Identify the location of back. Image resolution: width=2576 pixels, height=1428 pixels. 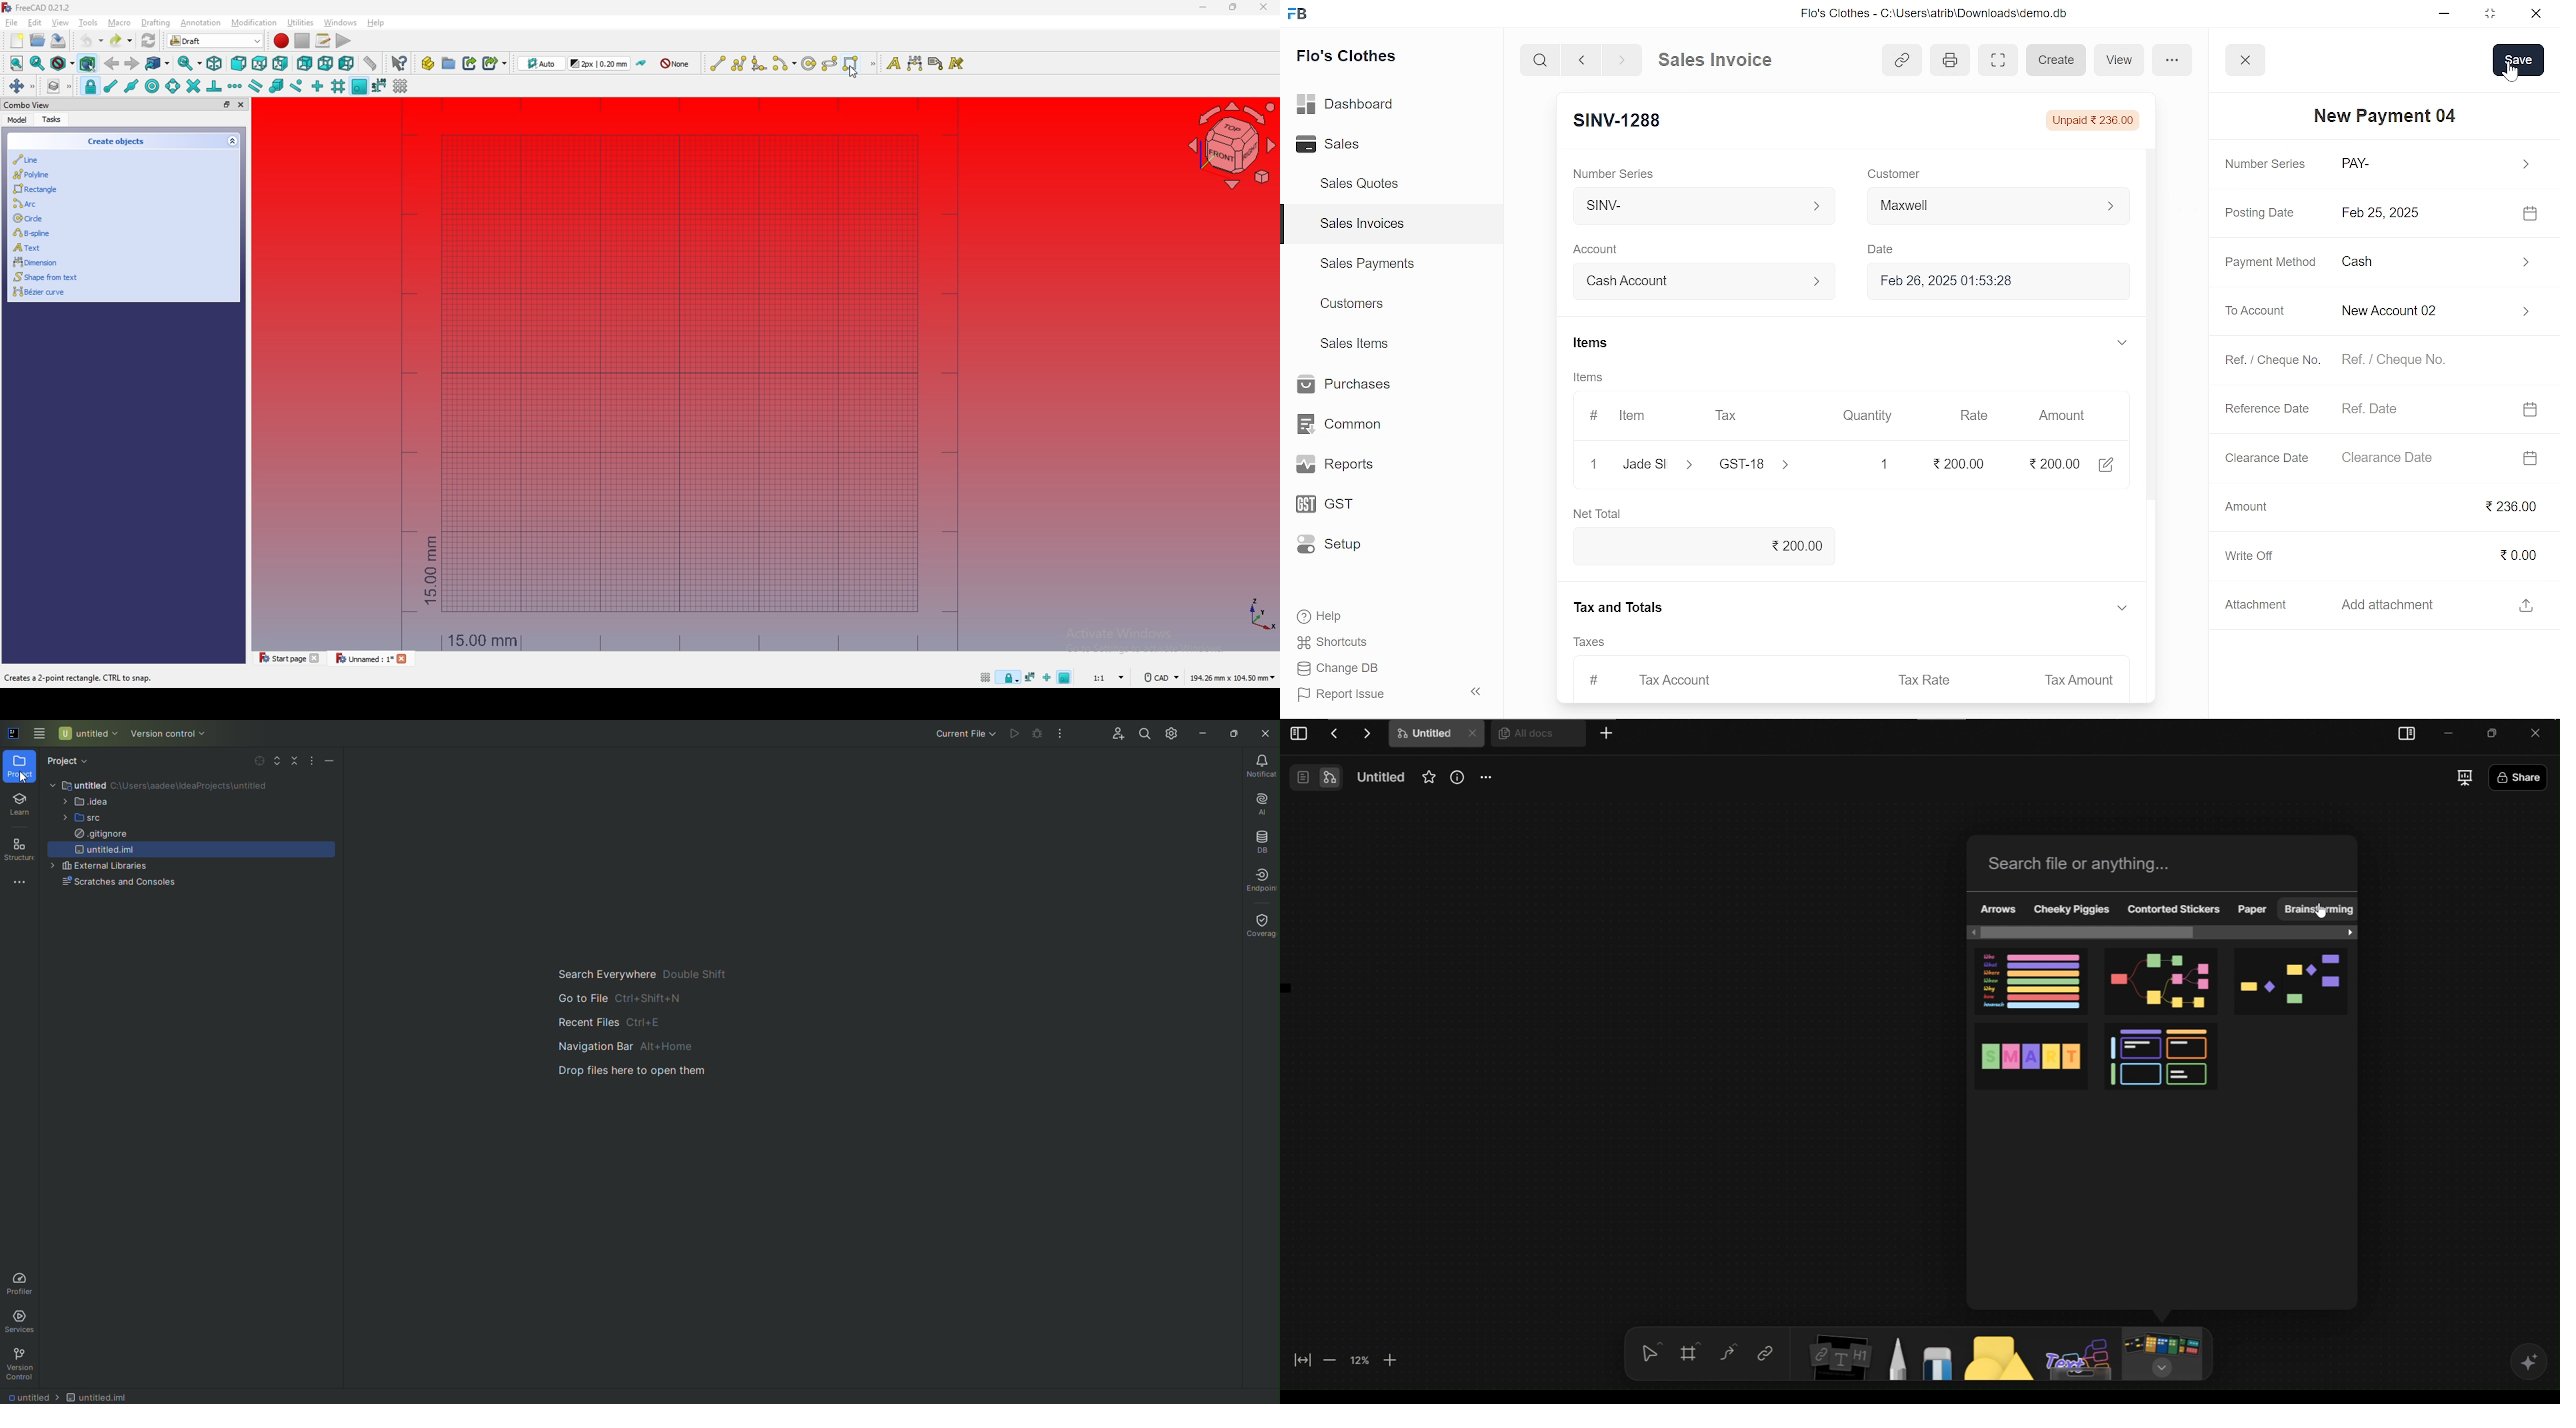
(111, 63).